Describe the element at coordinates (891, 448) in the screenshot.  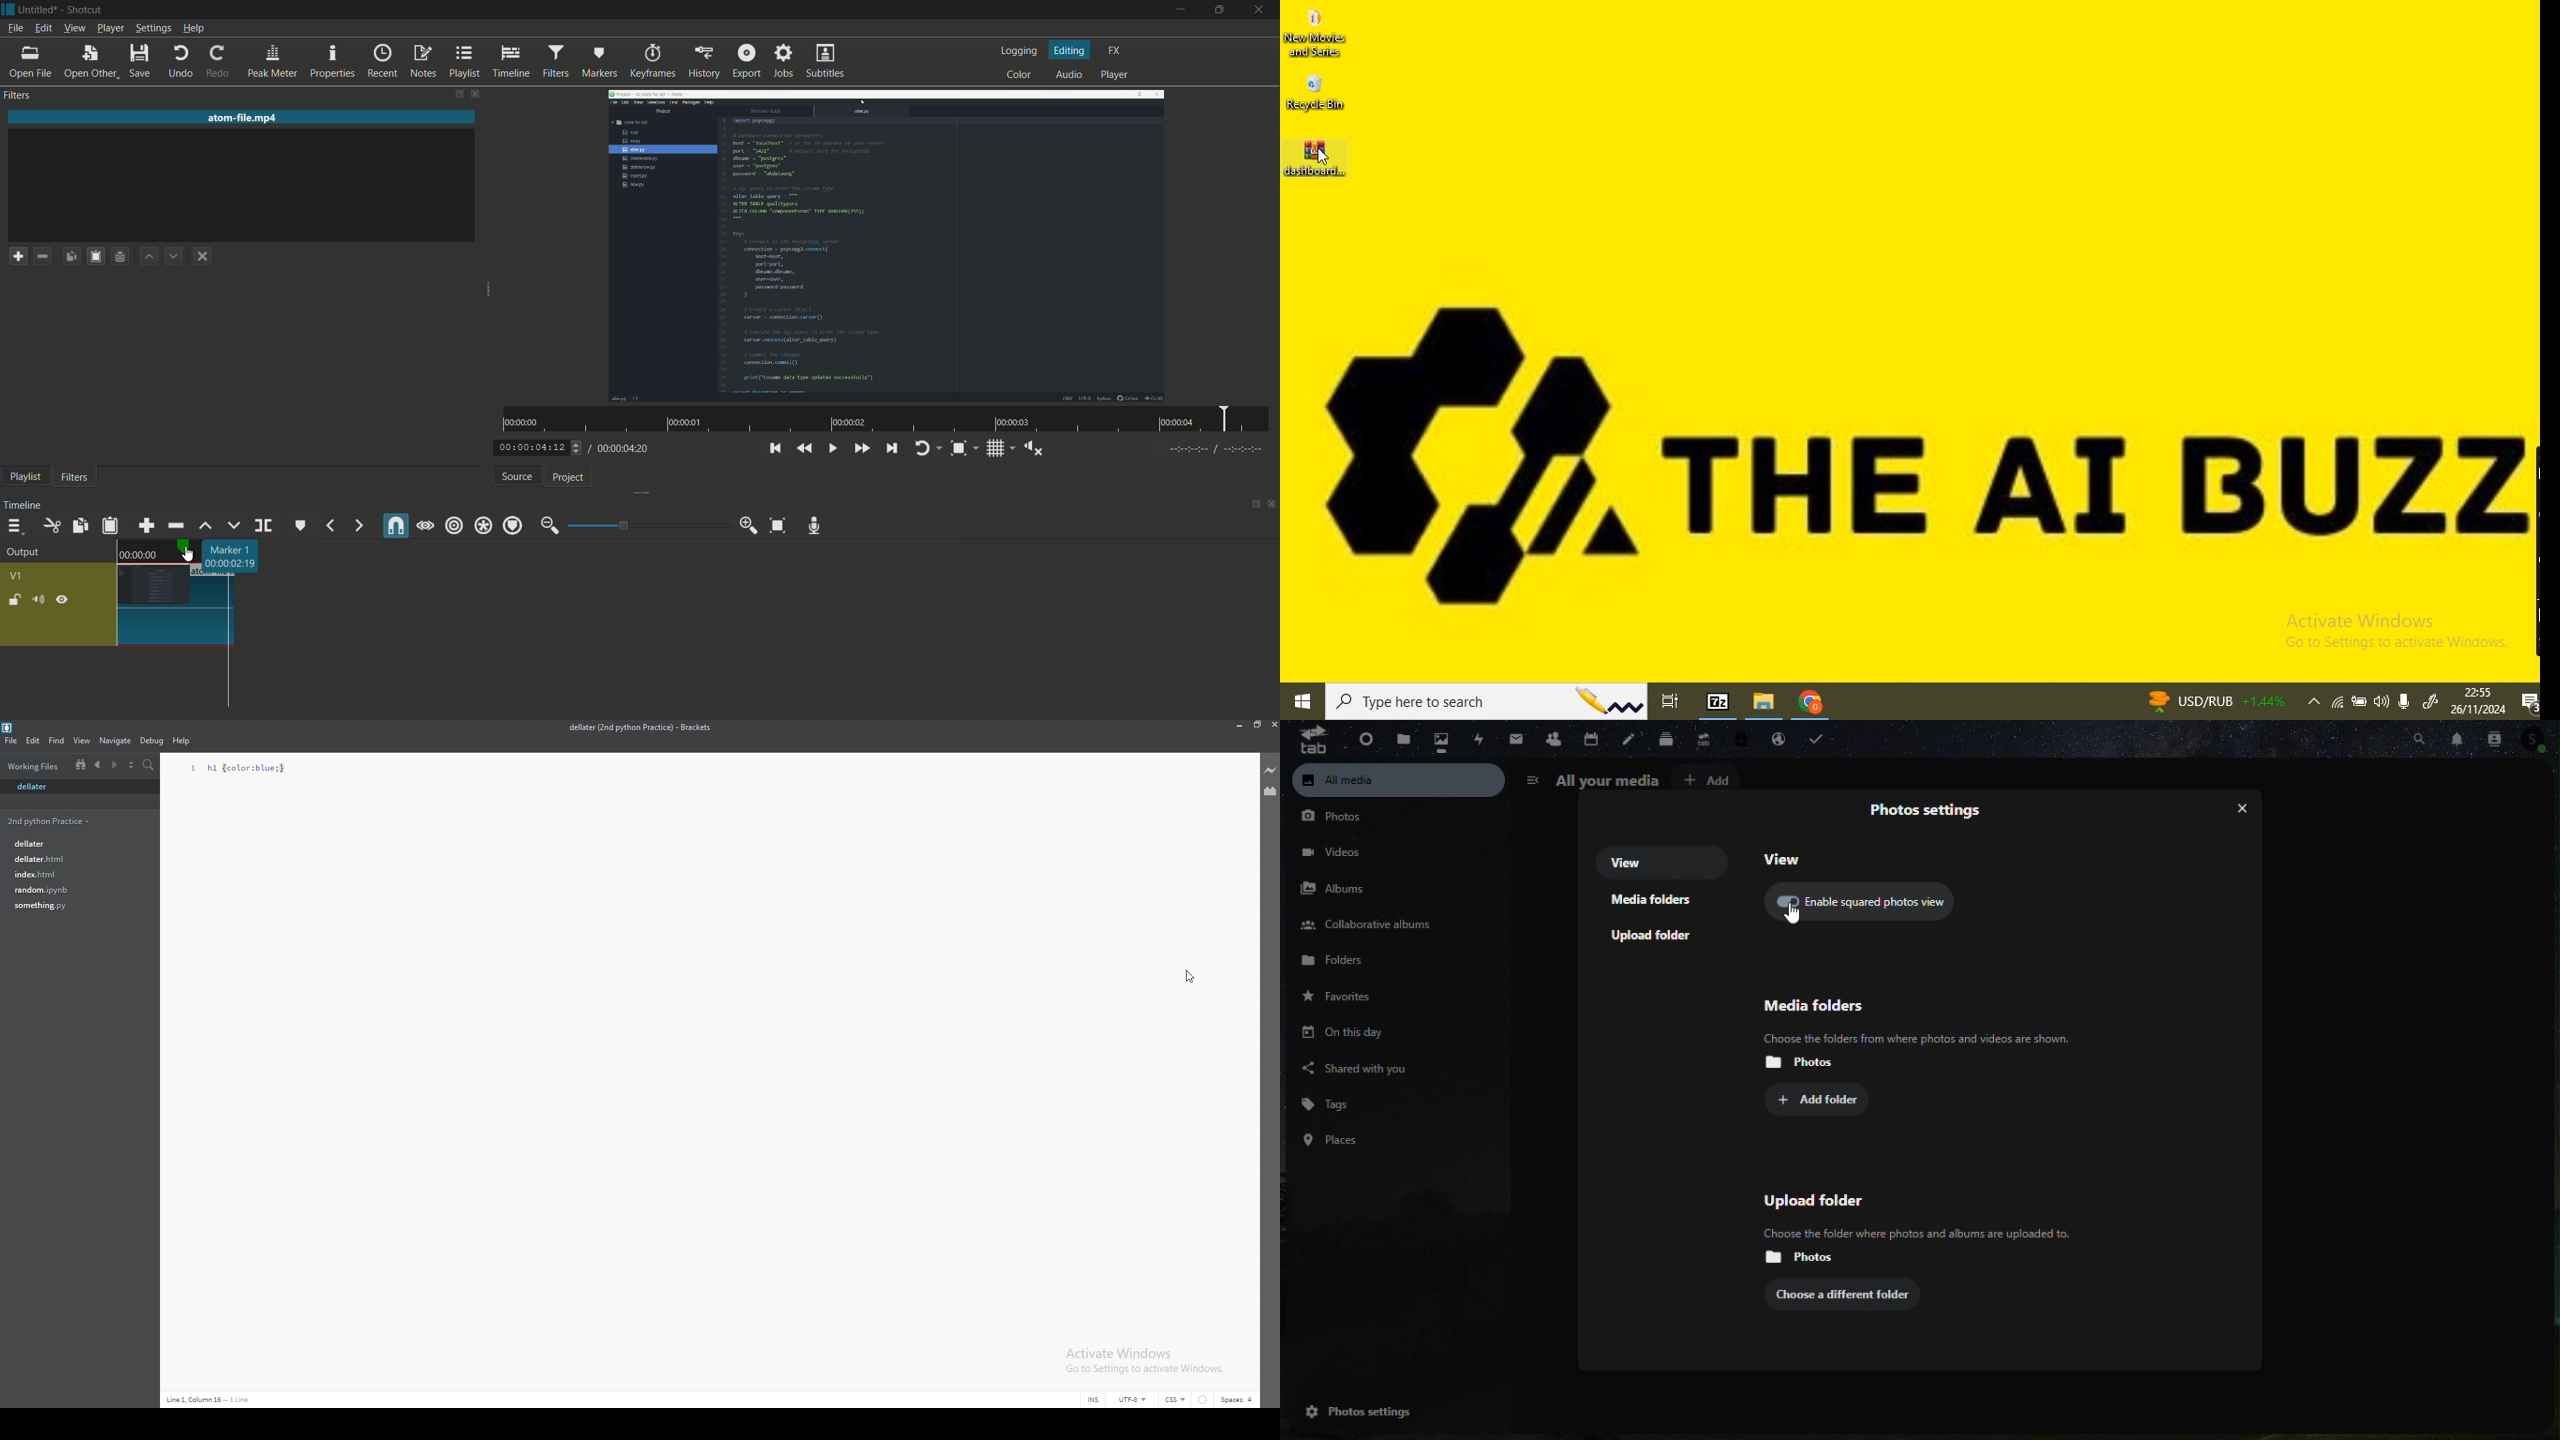
I see `skip to the next point` at that location.